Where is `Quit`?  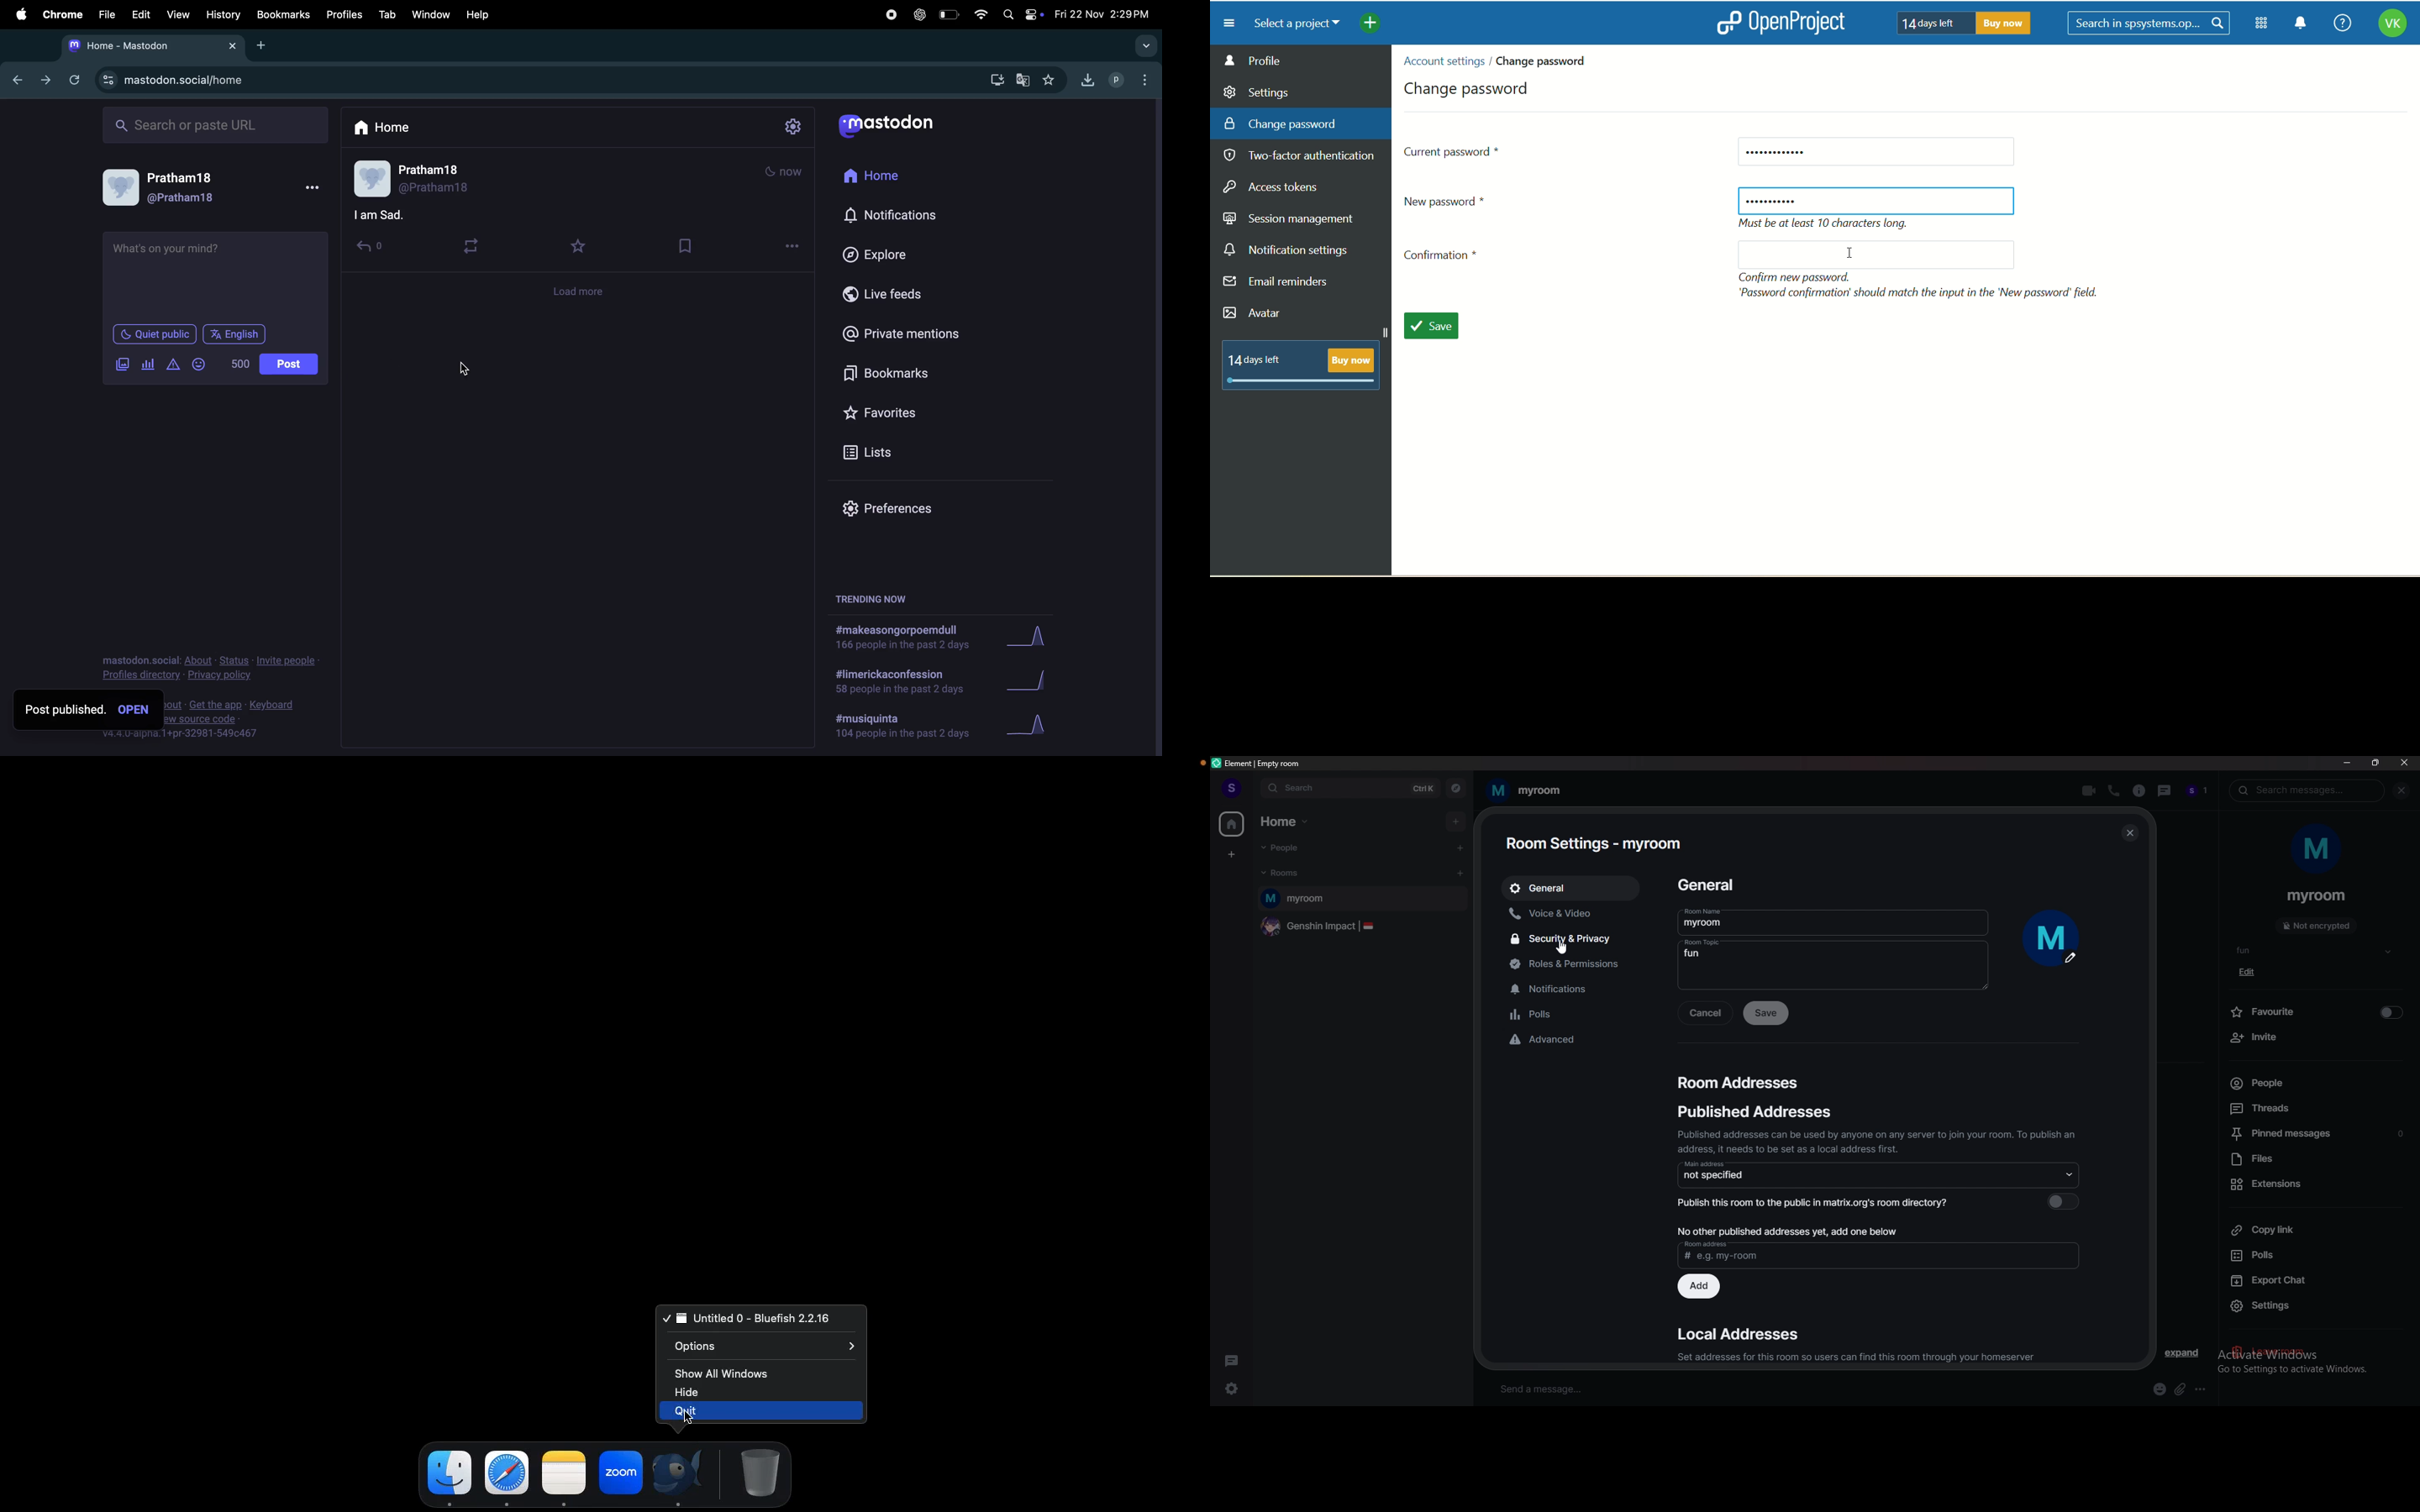
Quit is located at coordinates (745, 1411).